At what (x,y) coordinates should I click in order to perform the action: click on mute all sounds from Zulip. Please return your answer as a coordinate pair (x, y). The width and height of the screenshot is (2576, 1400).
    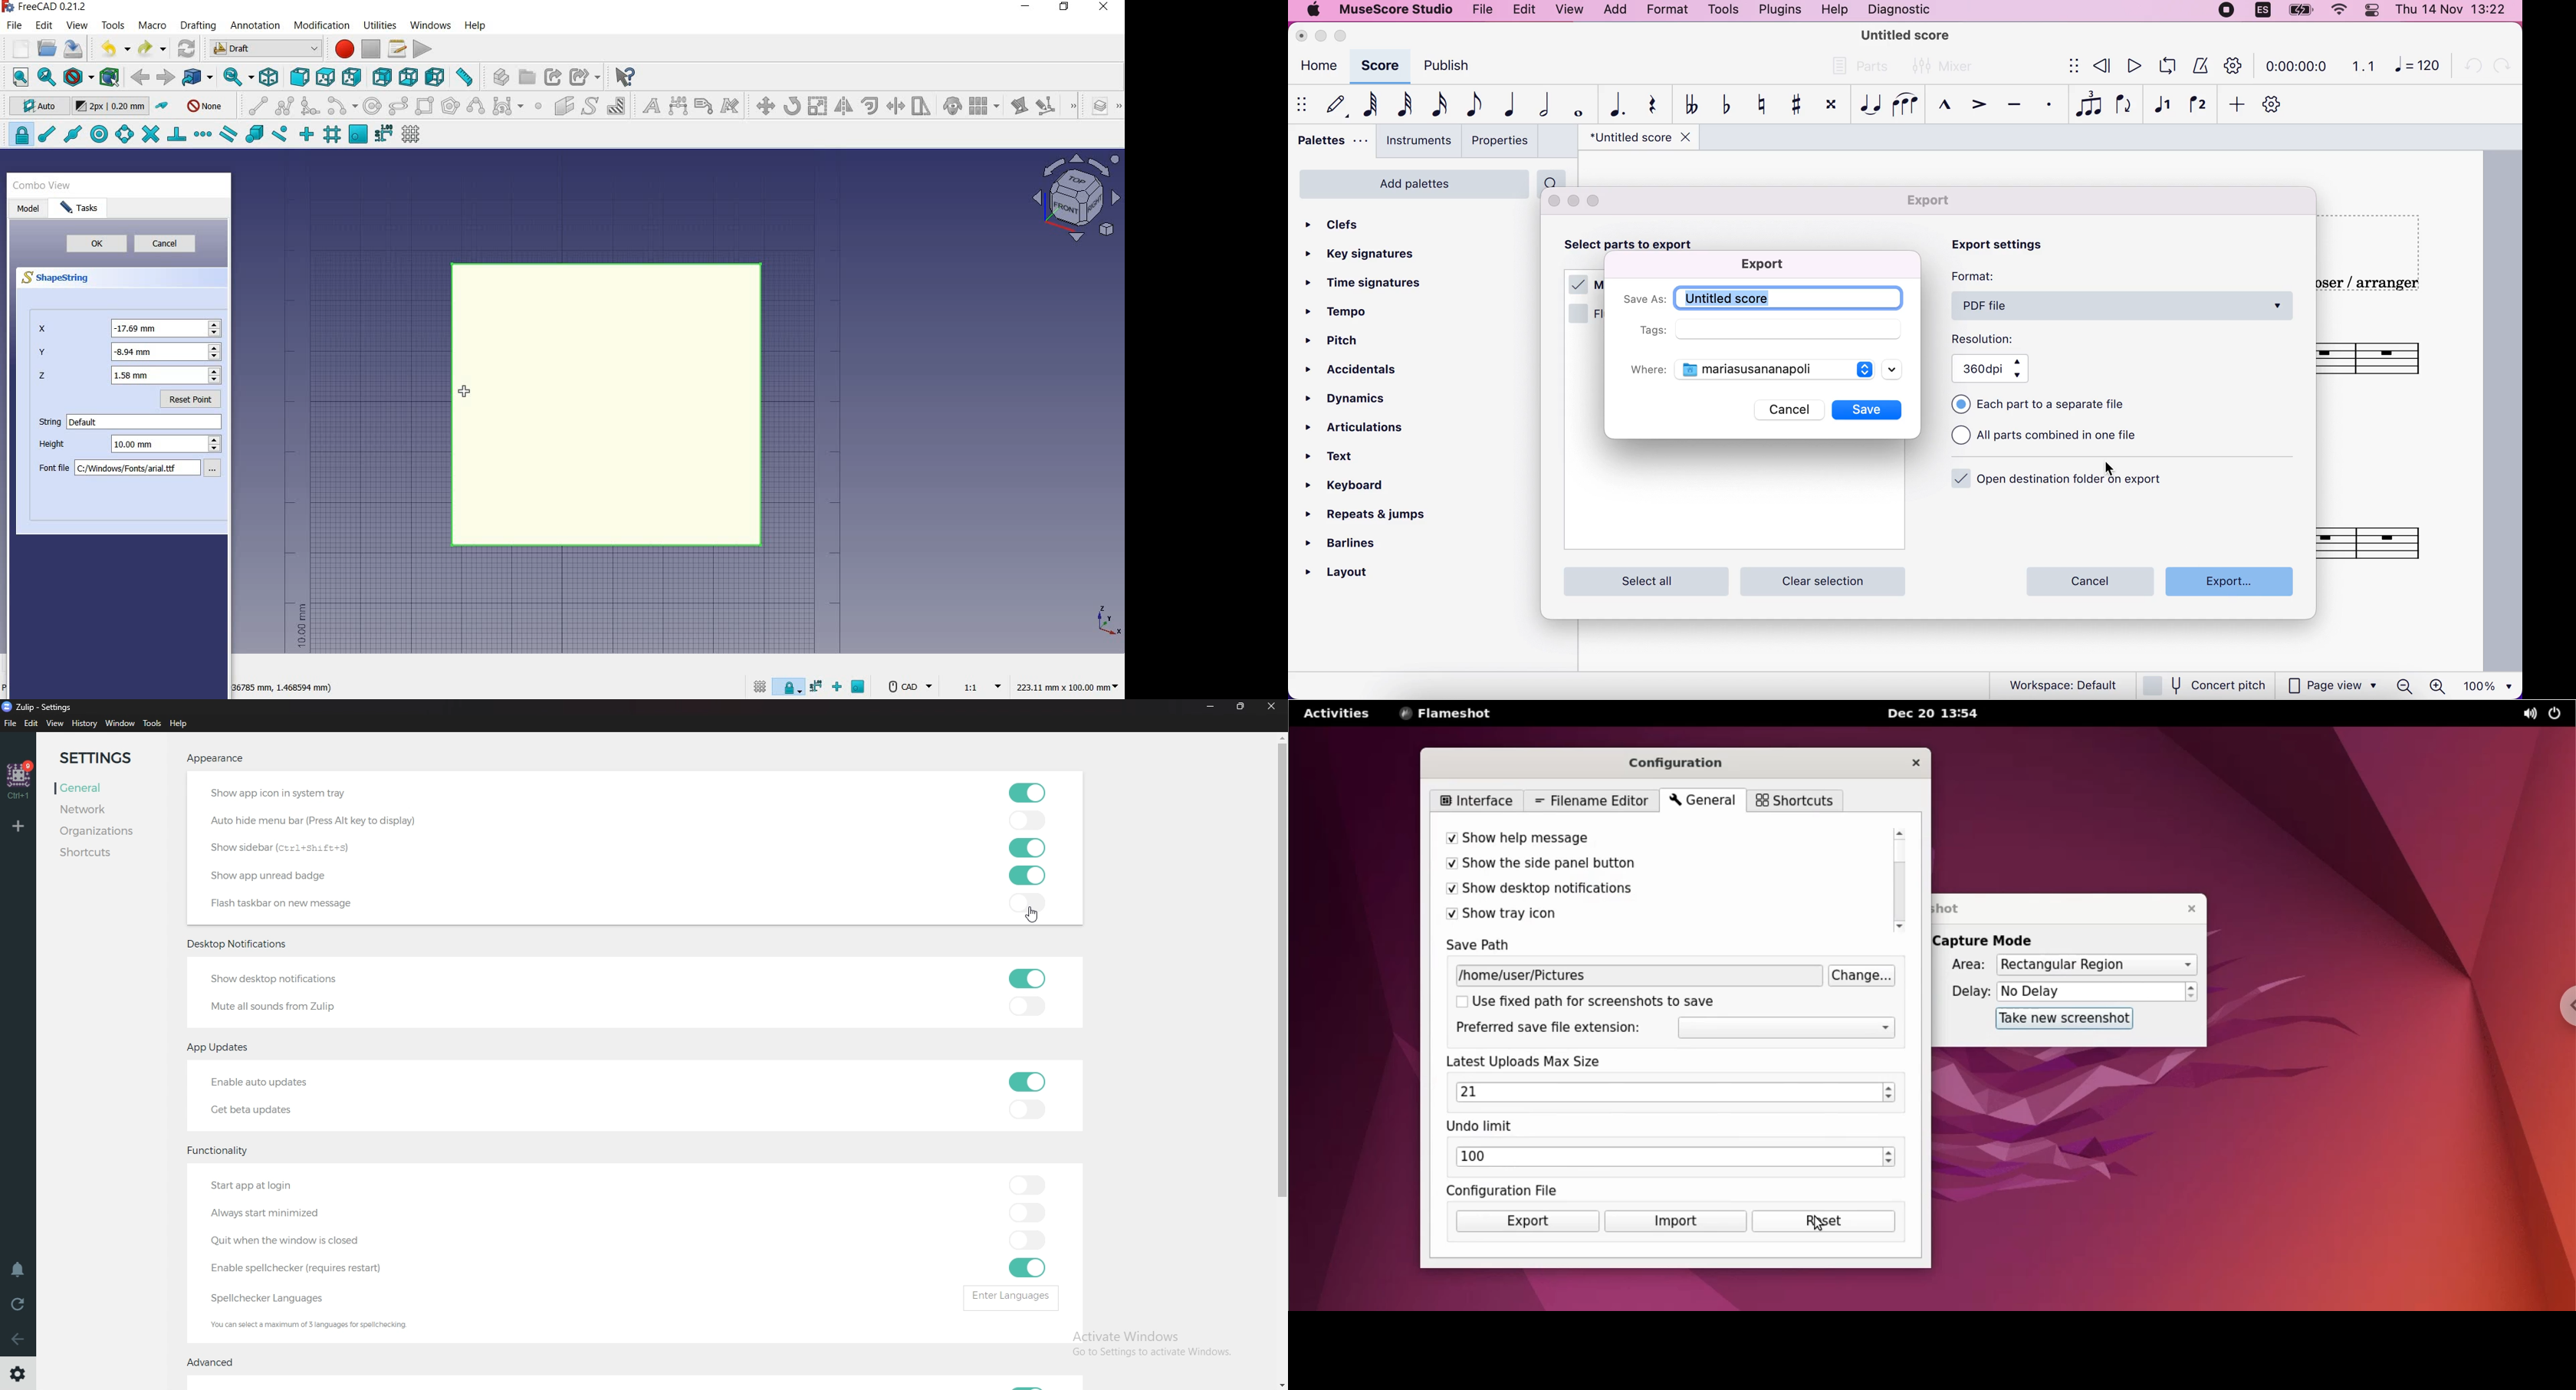
    Looking at the image, I should click on (274, 1006).